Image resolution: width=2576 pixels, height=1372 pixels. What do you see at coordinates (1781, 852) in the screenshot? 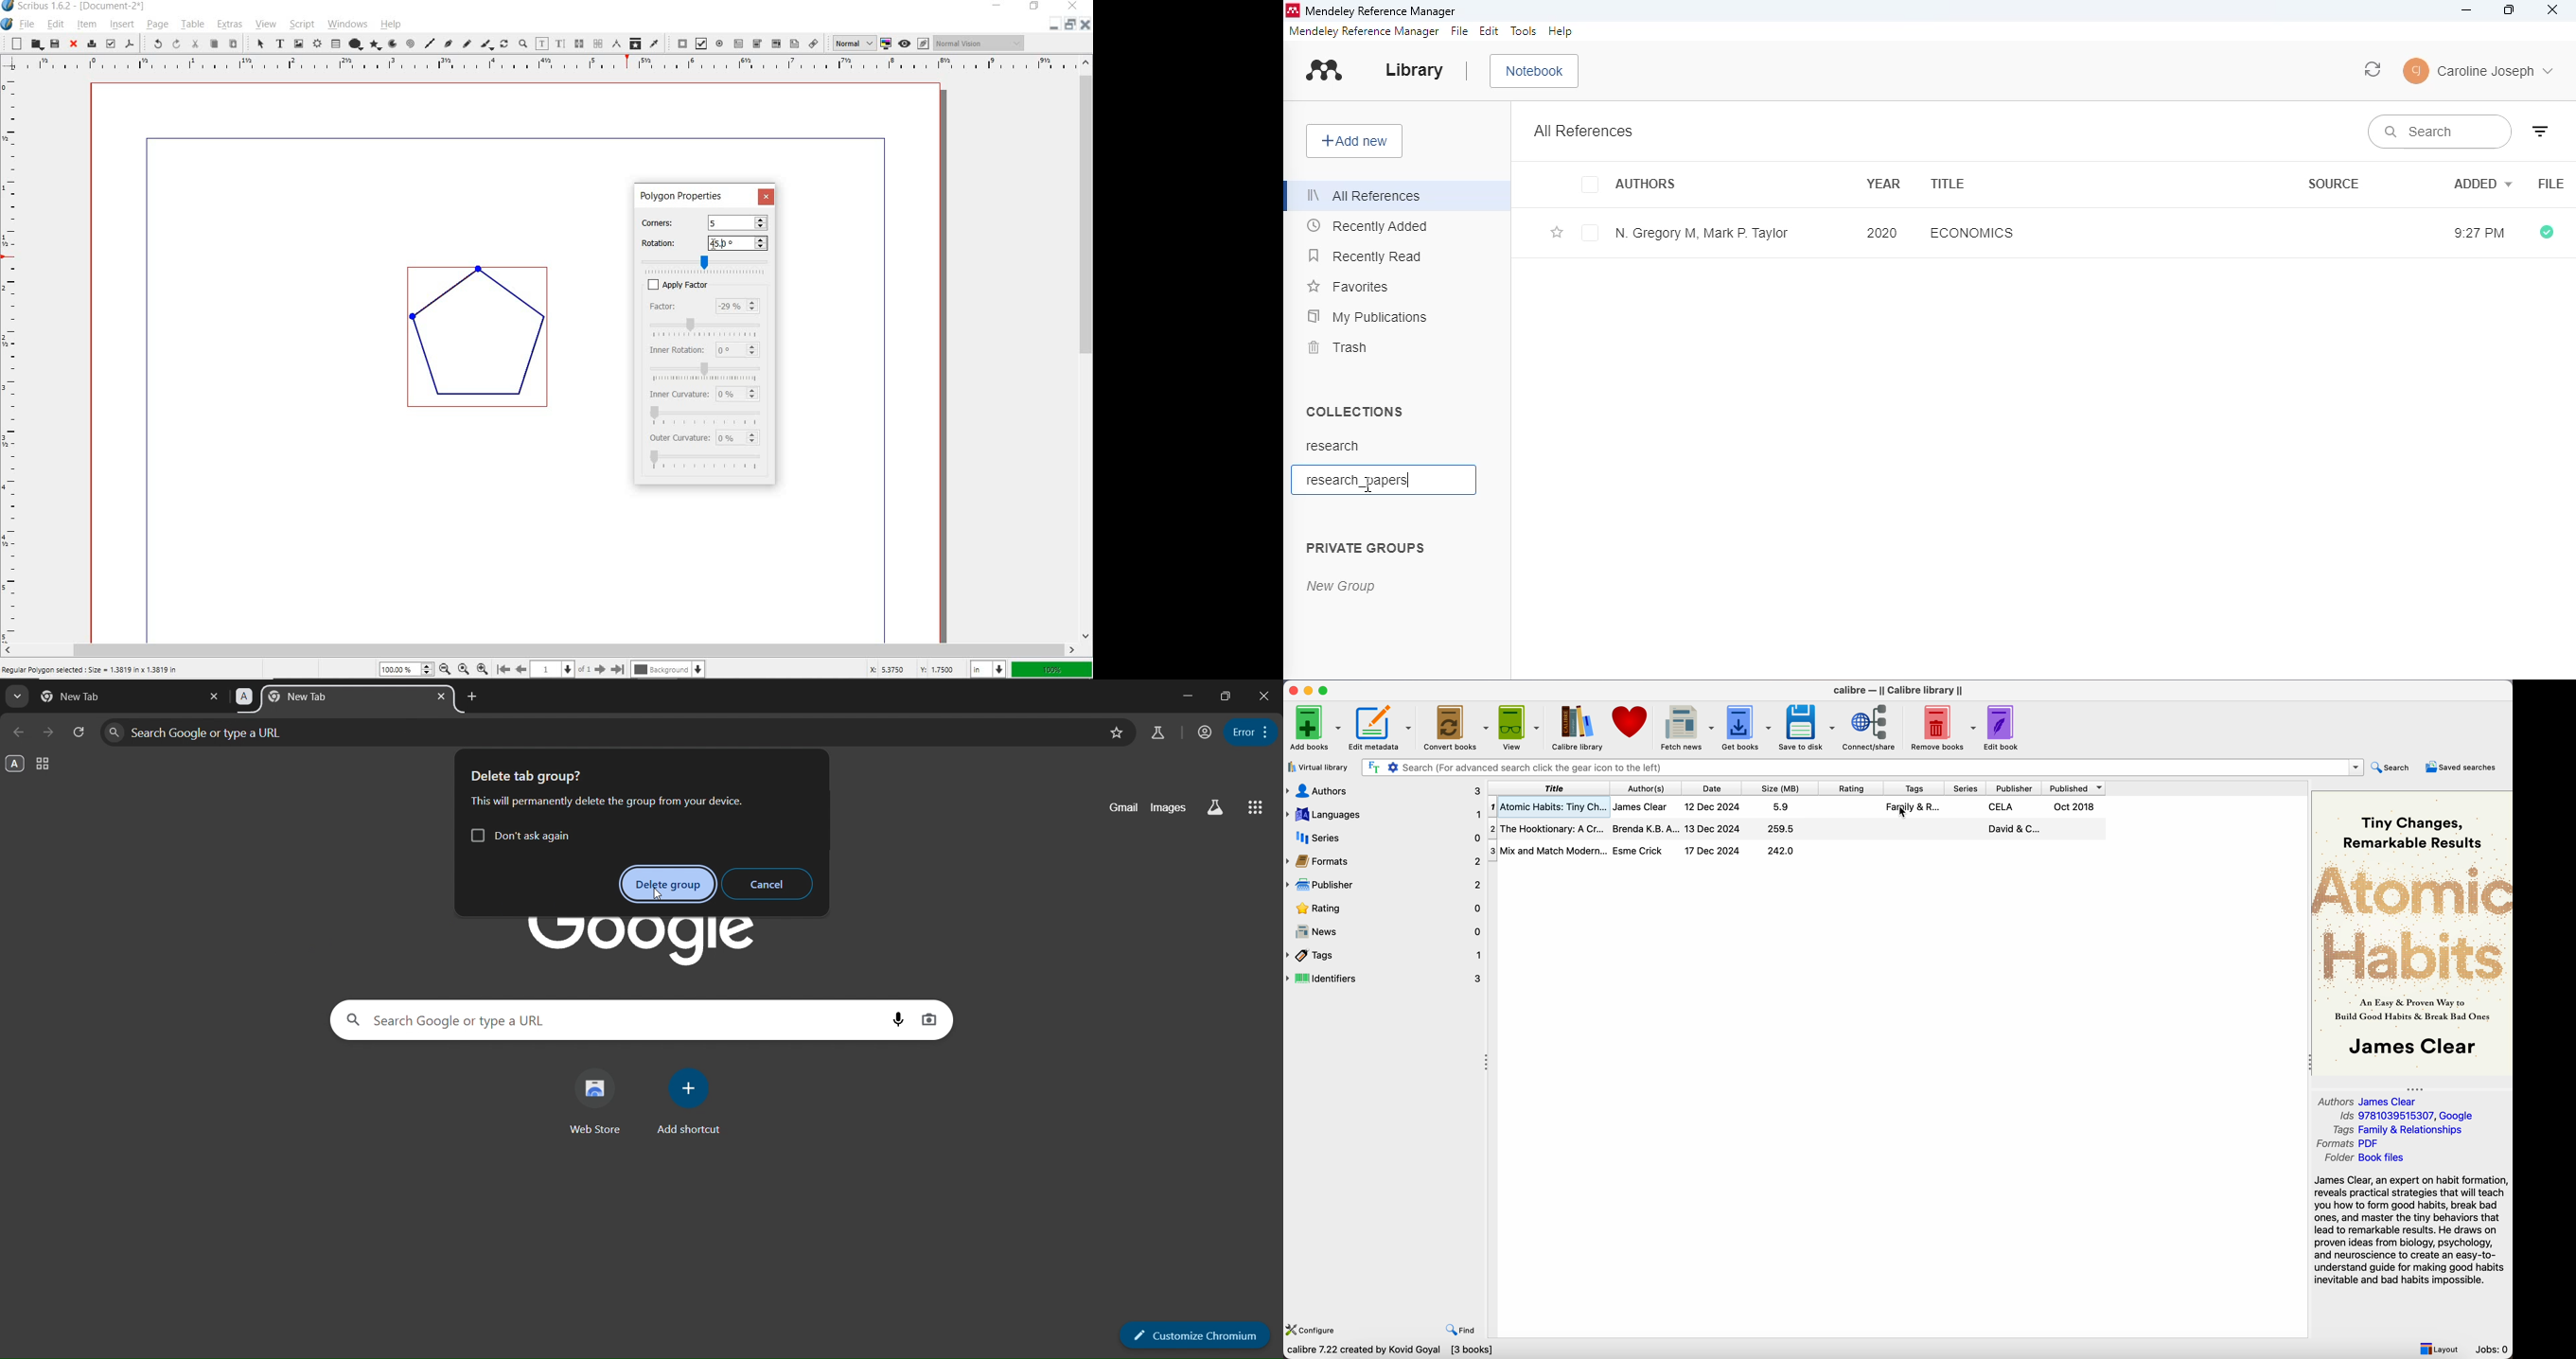
I see `242.0` at bounding box center [1781, 852].